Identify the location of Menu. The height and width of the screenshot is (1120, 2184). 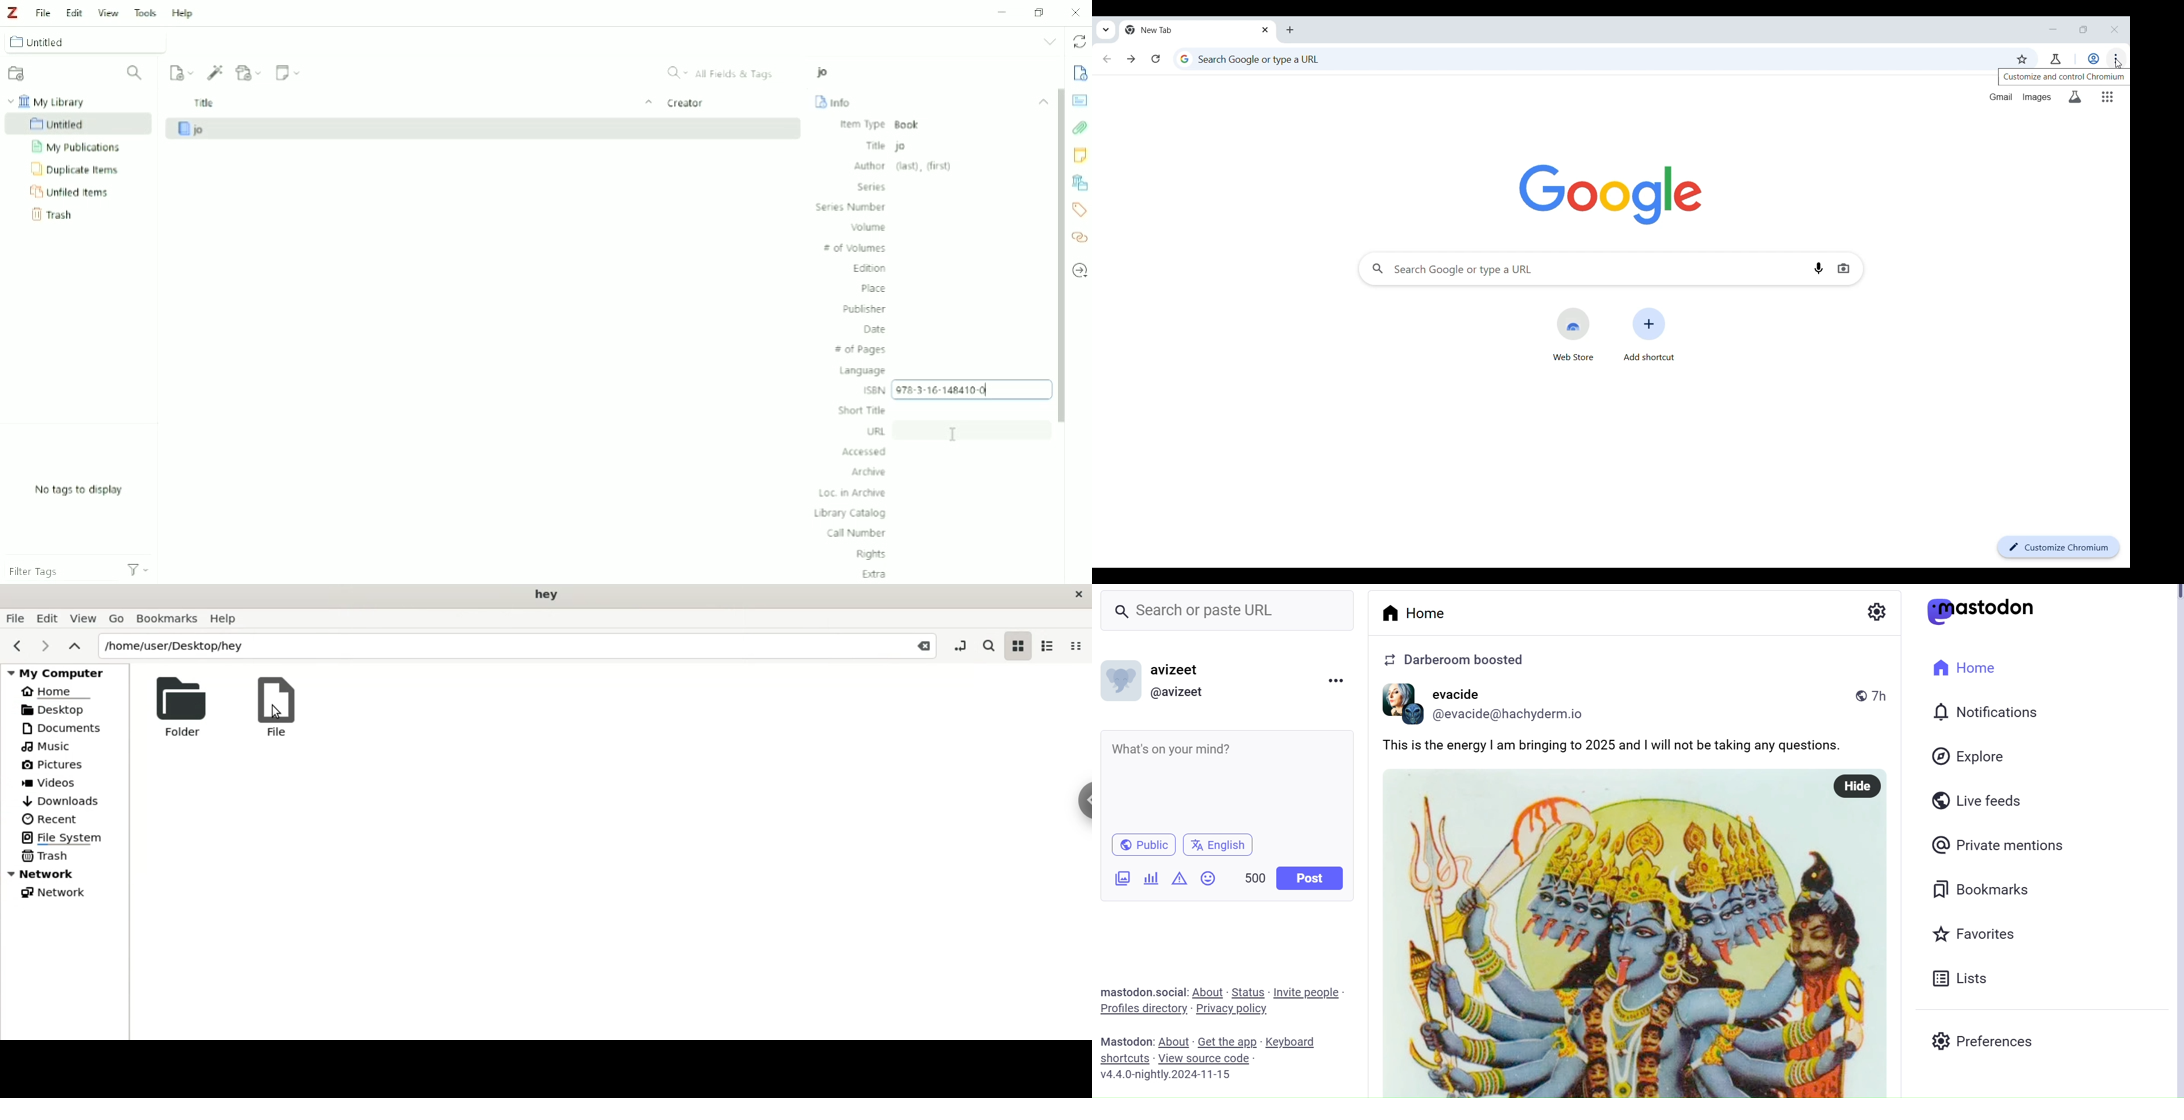
(1335, 680).